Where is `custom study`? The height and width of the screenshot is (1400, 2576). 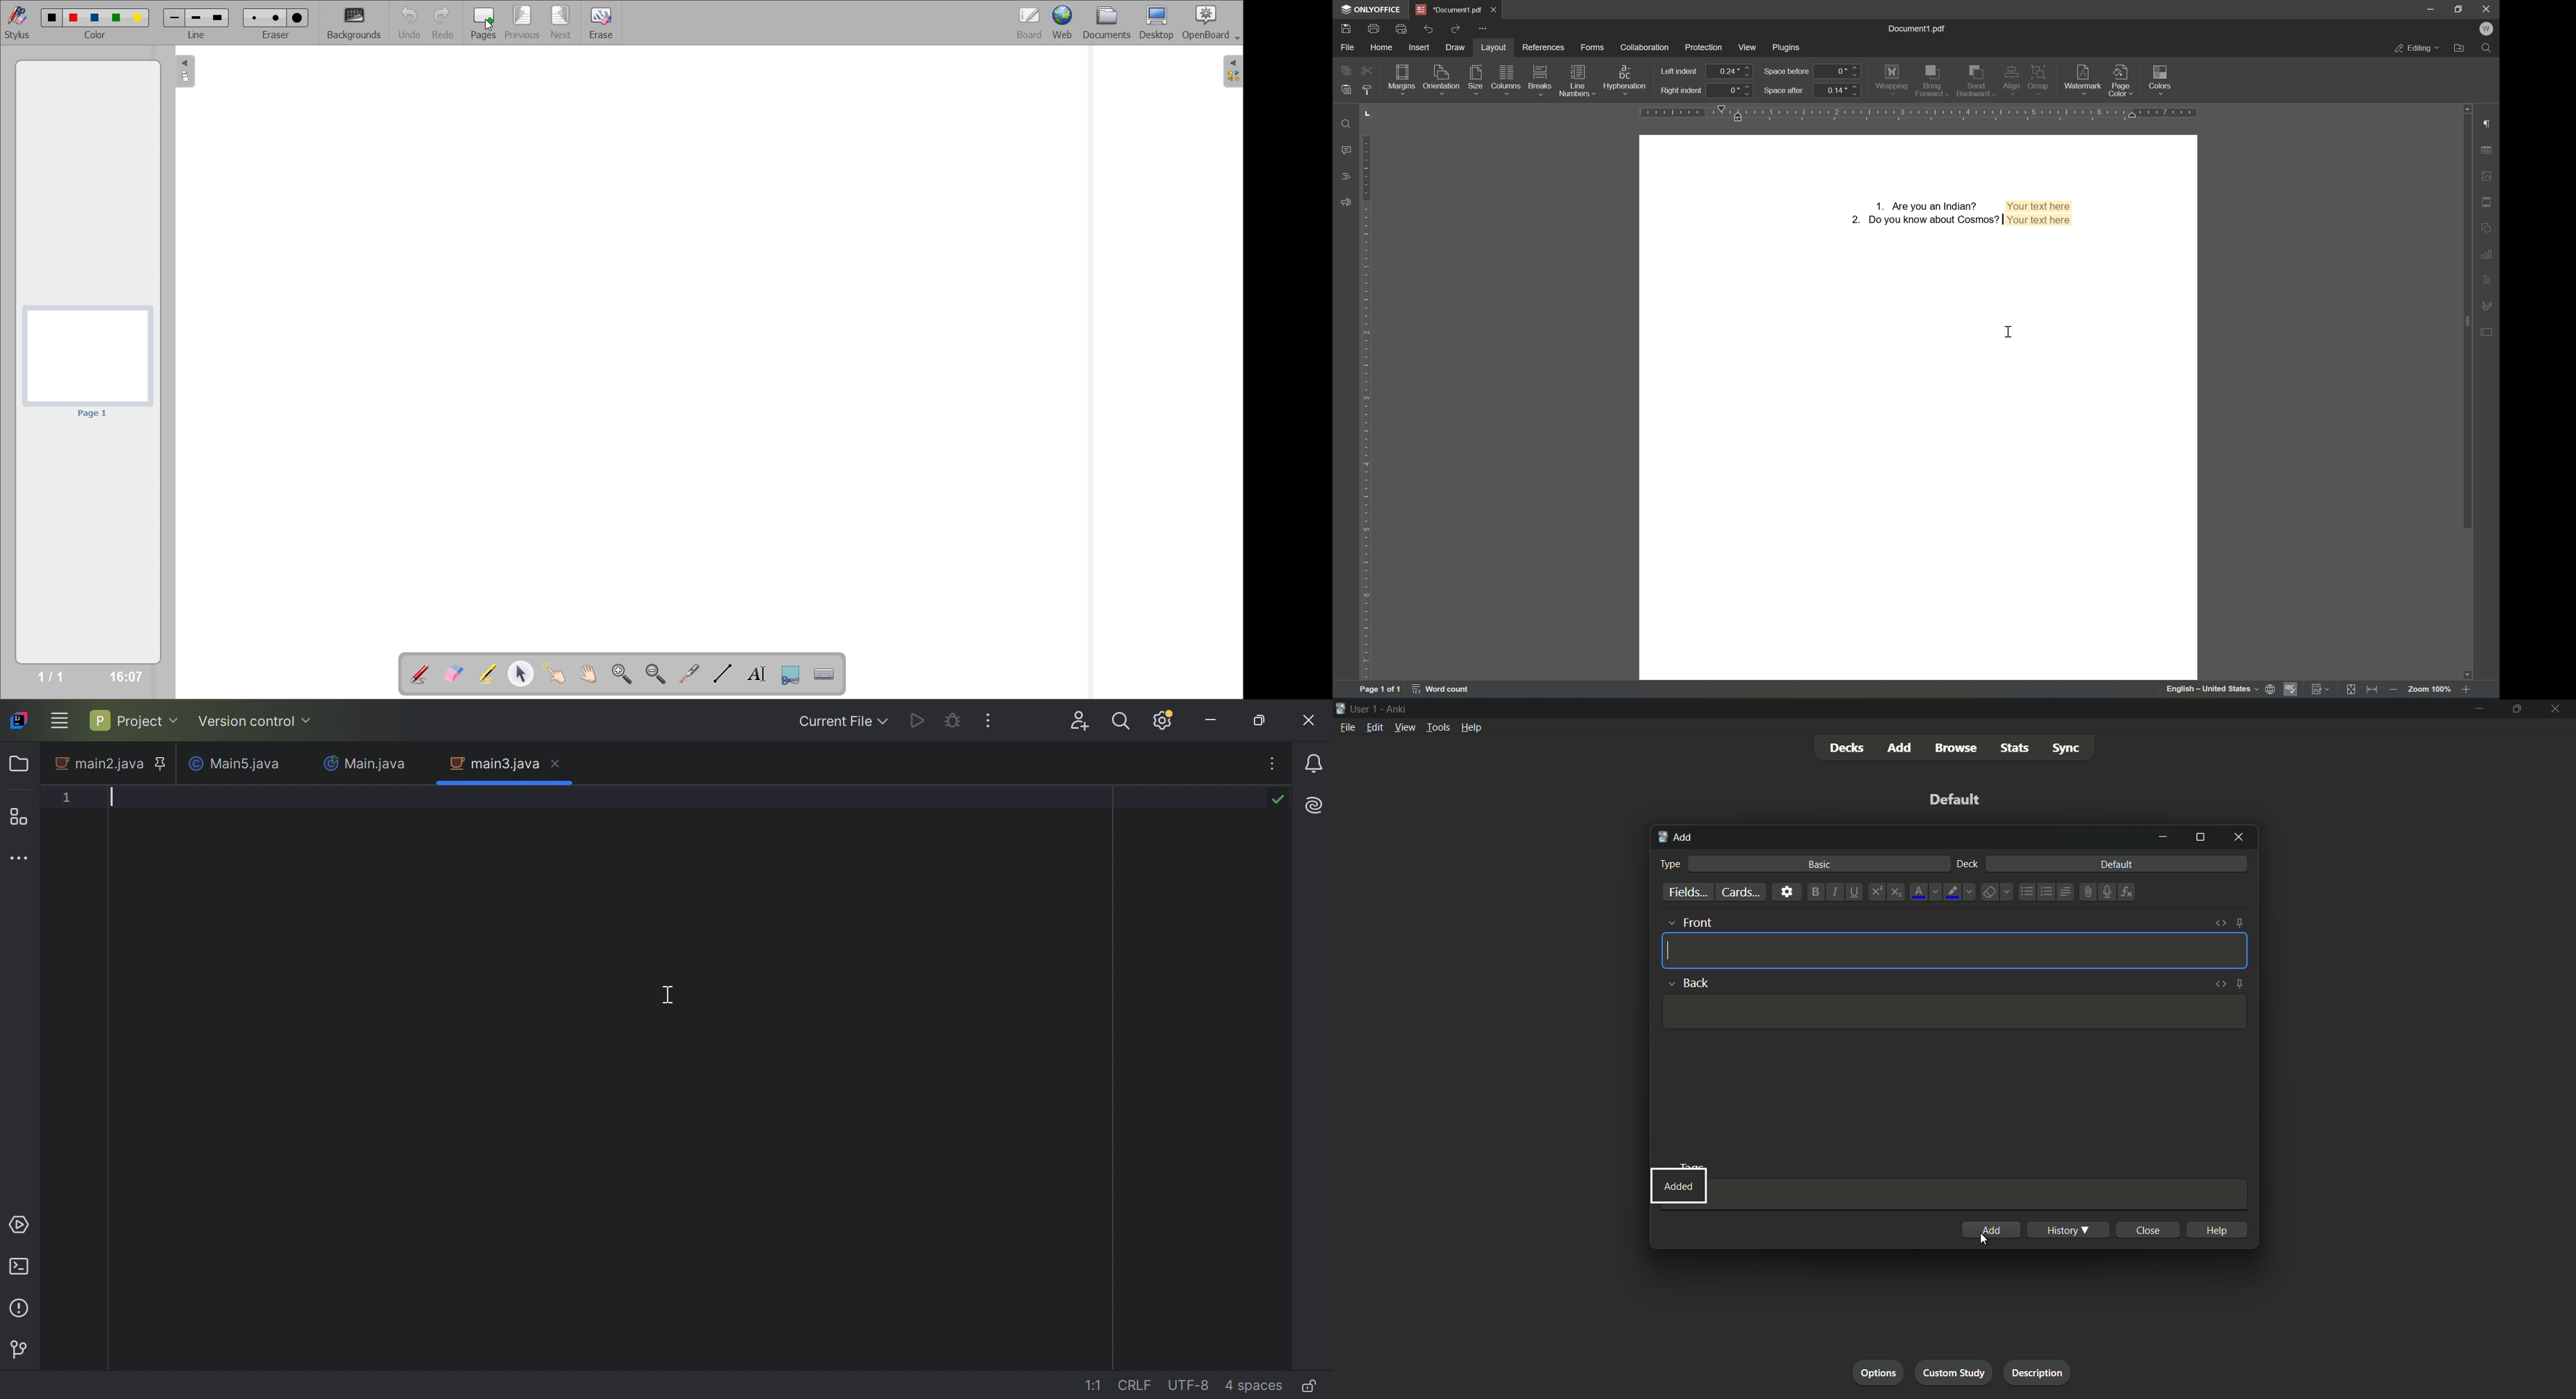 custom study is located at coordinates (1956, 1372).